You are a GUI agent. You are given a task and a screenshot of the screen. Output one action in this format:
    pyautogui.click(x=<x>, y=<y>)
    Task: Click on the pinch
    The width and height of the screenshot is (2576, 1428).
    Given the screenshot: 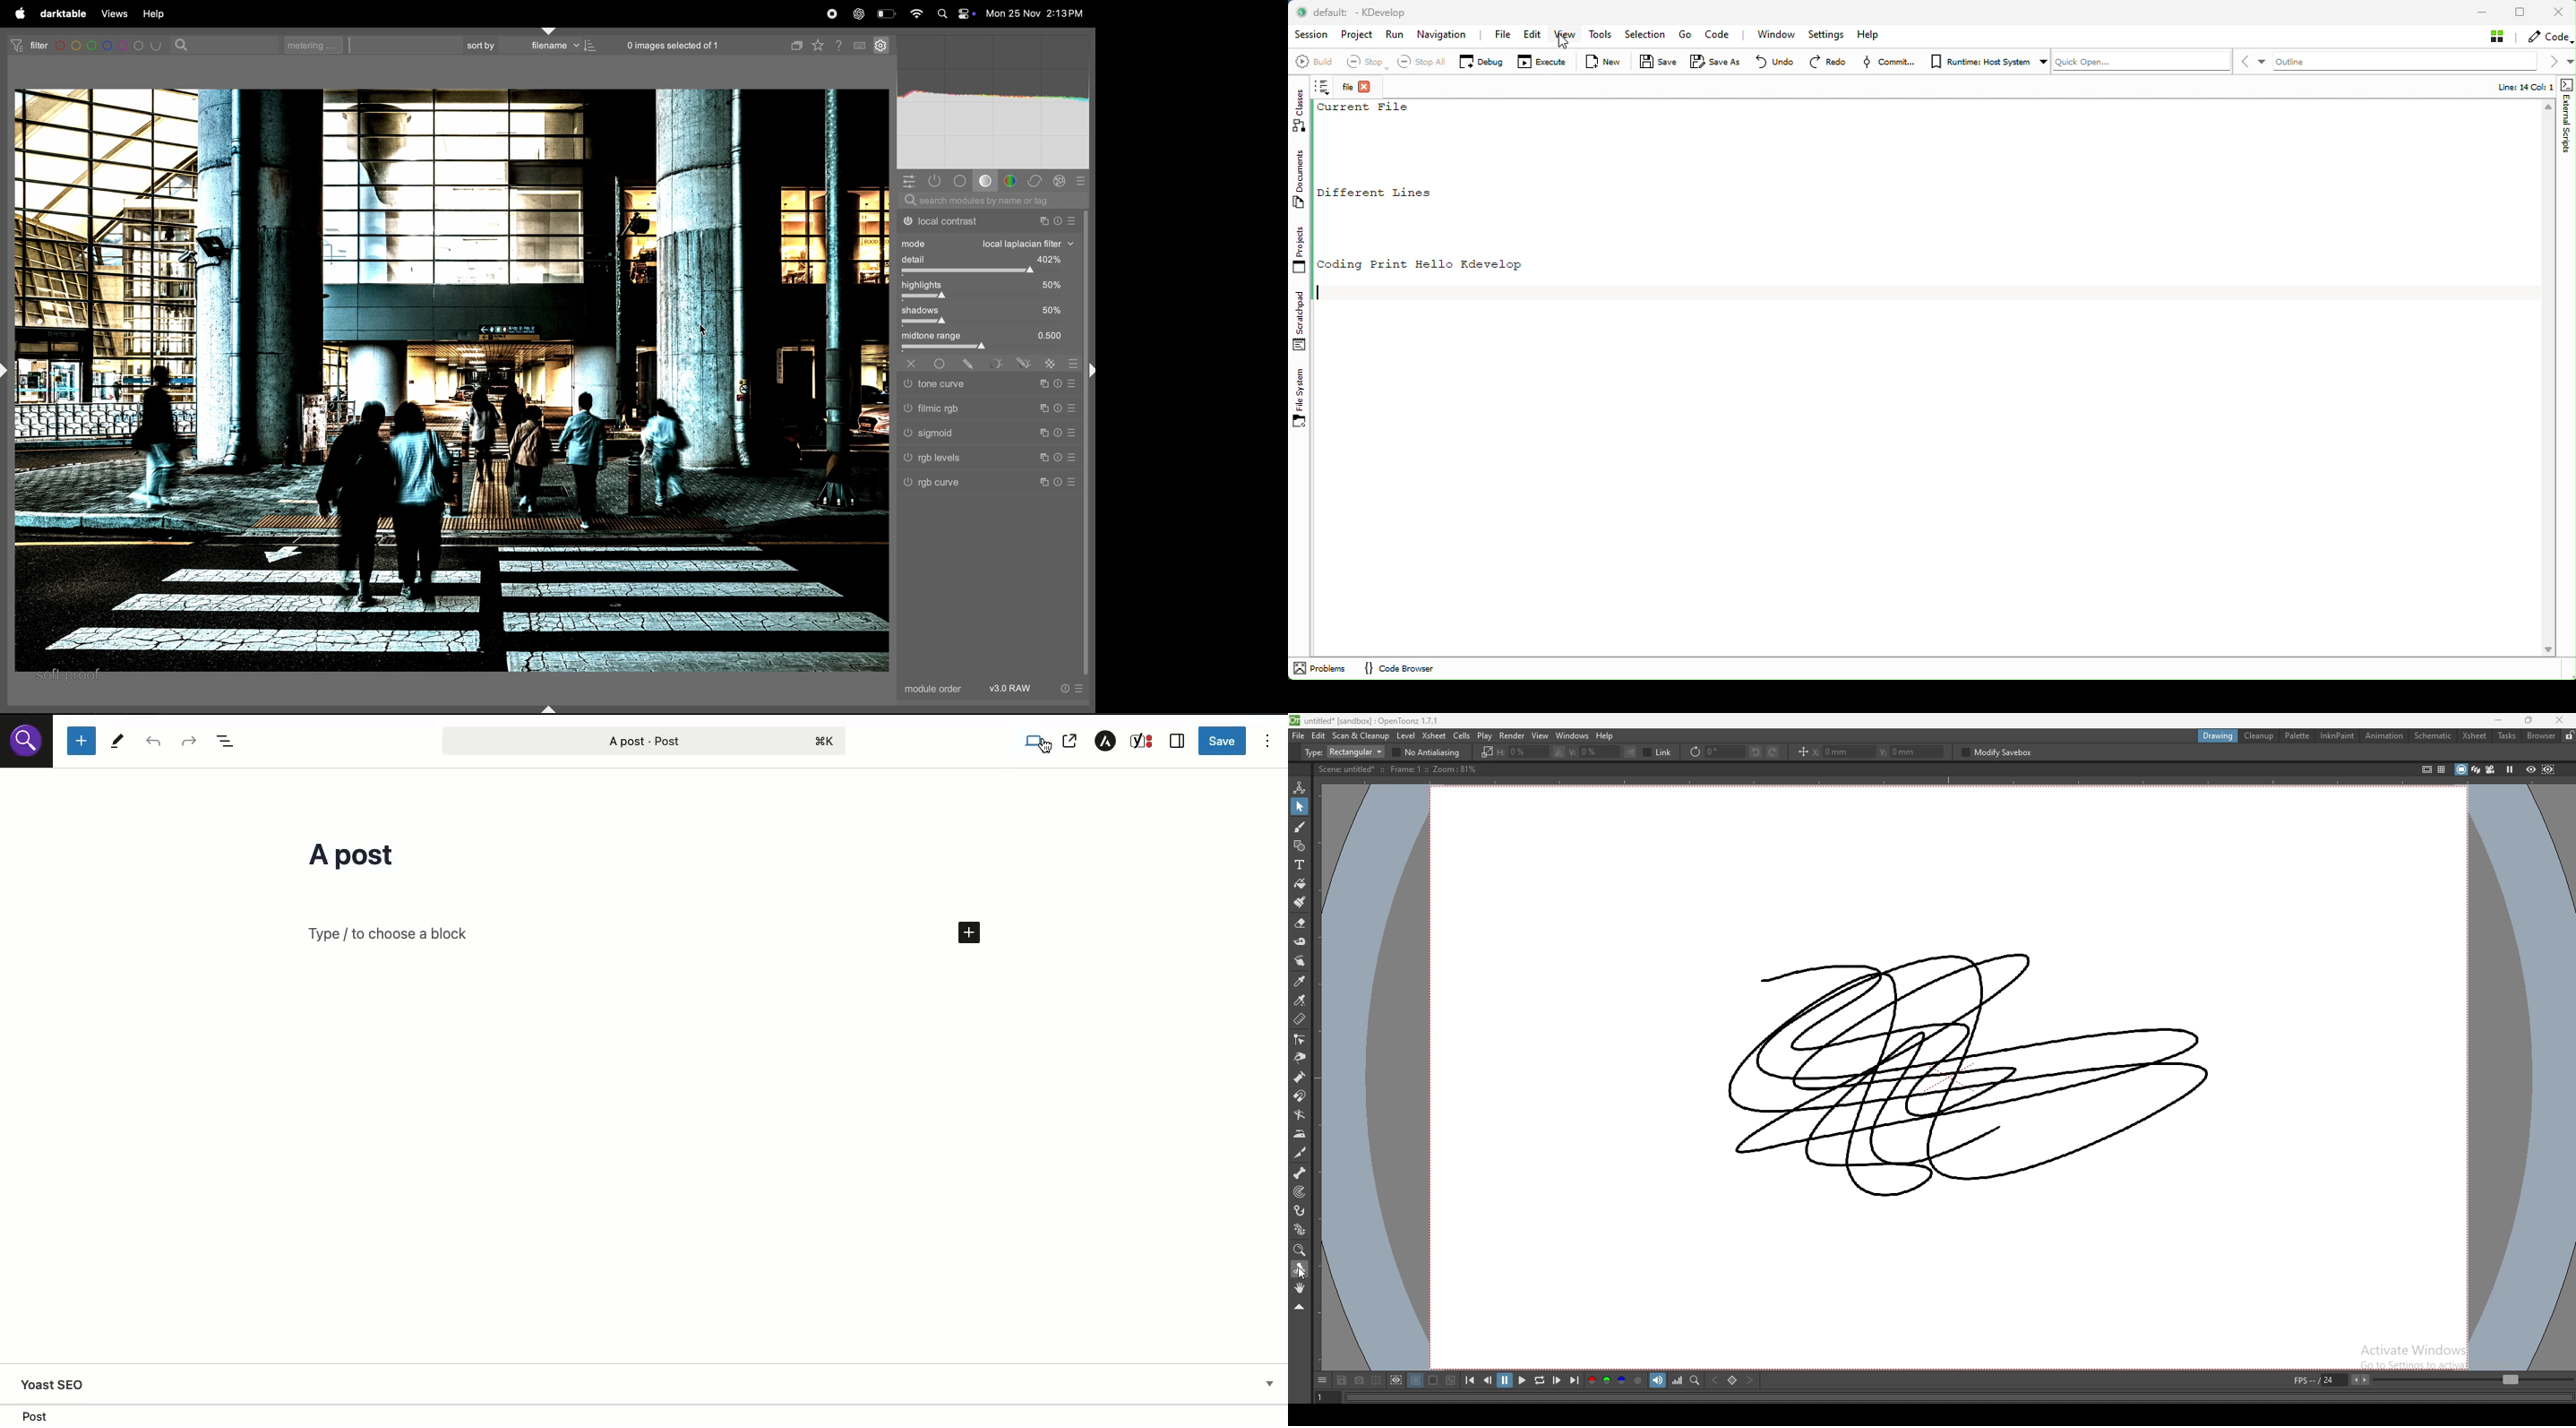 What is the action you would take?
    pyautogui.click(x=1301, y=1058)
    